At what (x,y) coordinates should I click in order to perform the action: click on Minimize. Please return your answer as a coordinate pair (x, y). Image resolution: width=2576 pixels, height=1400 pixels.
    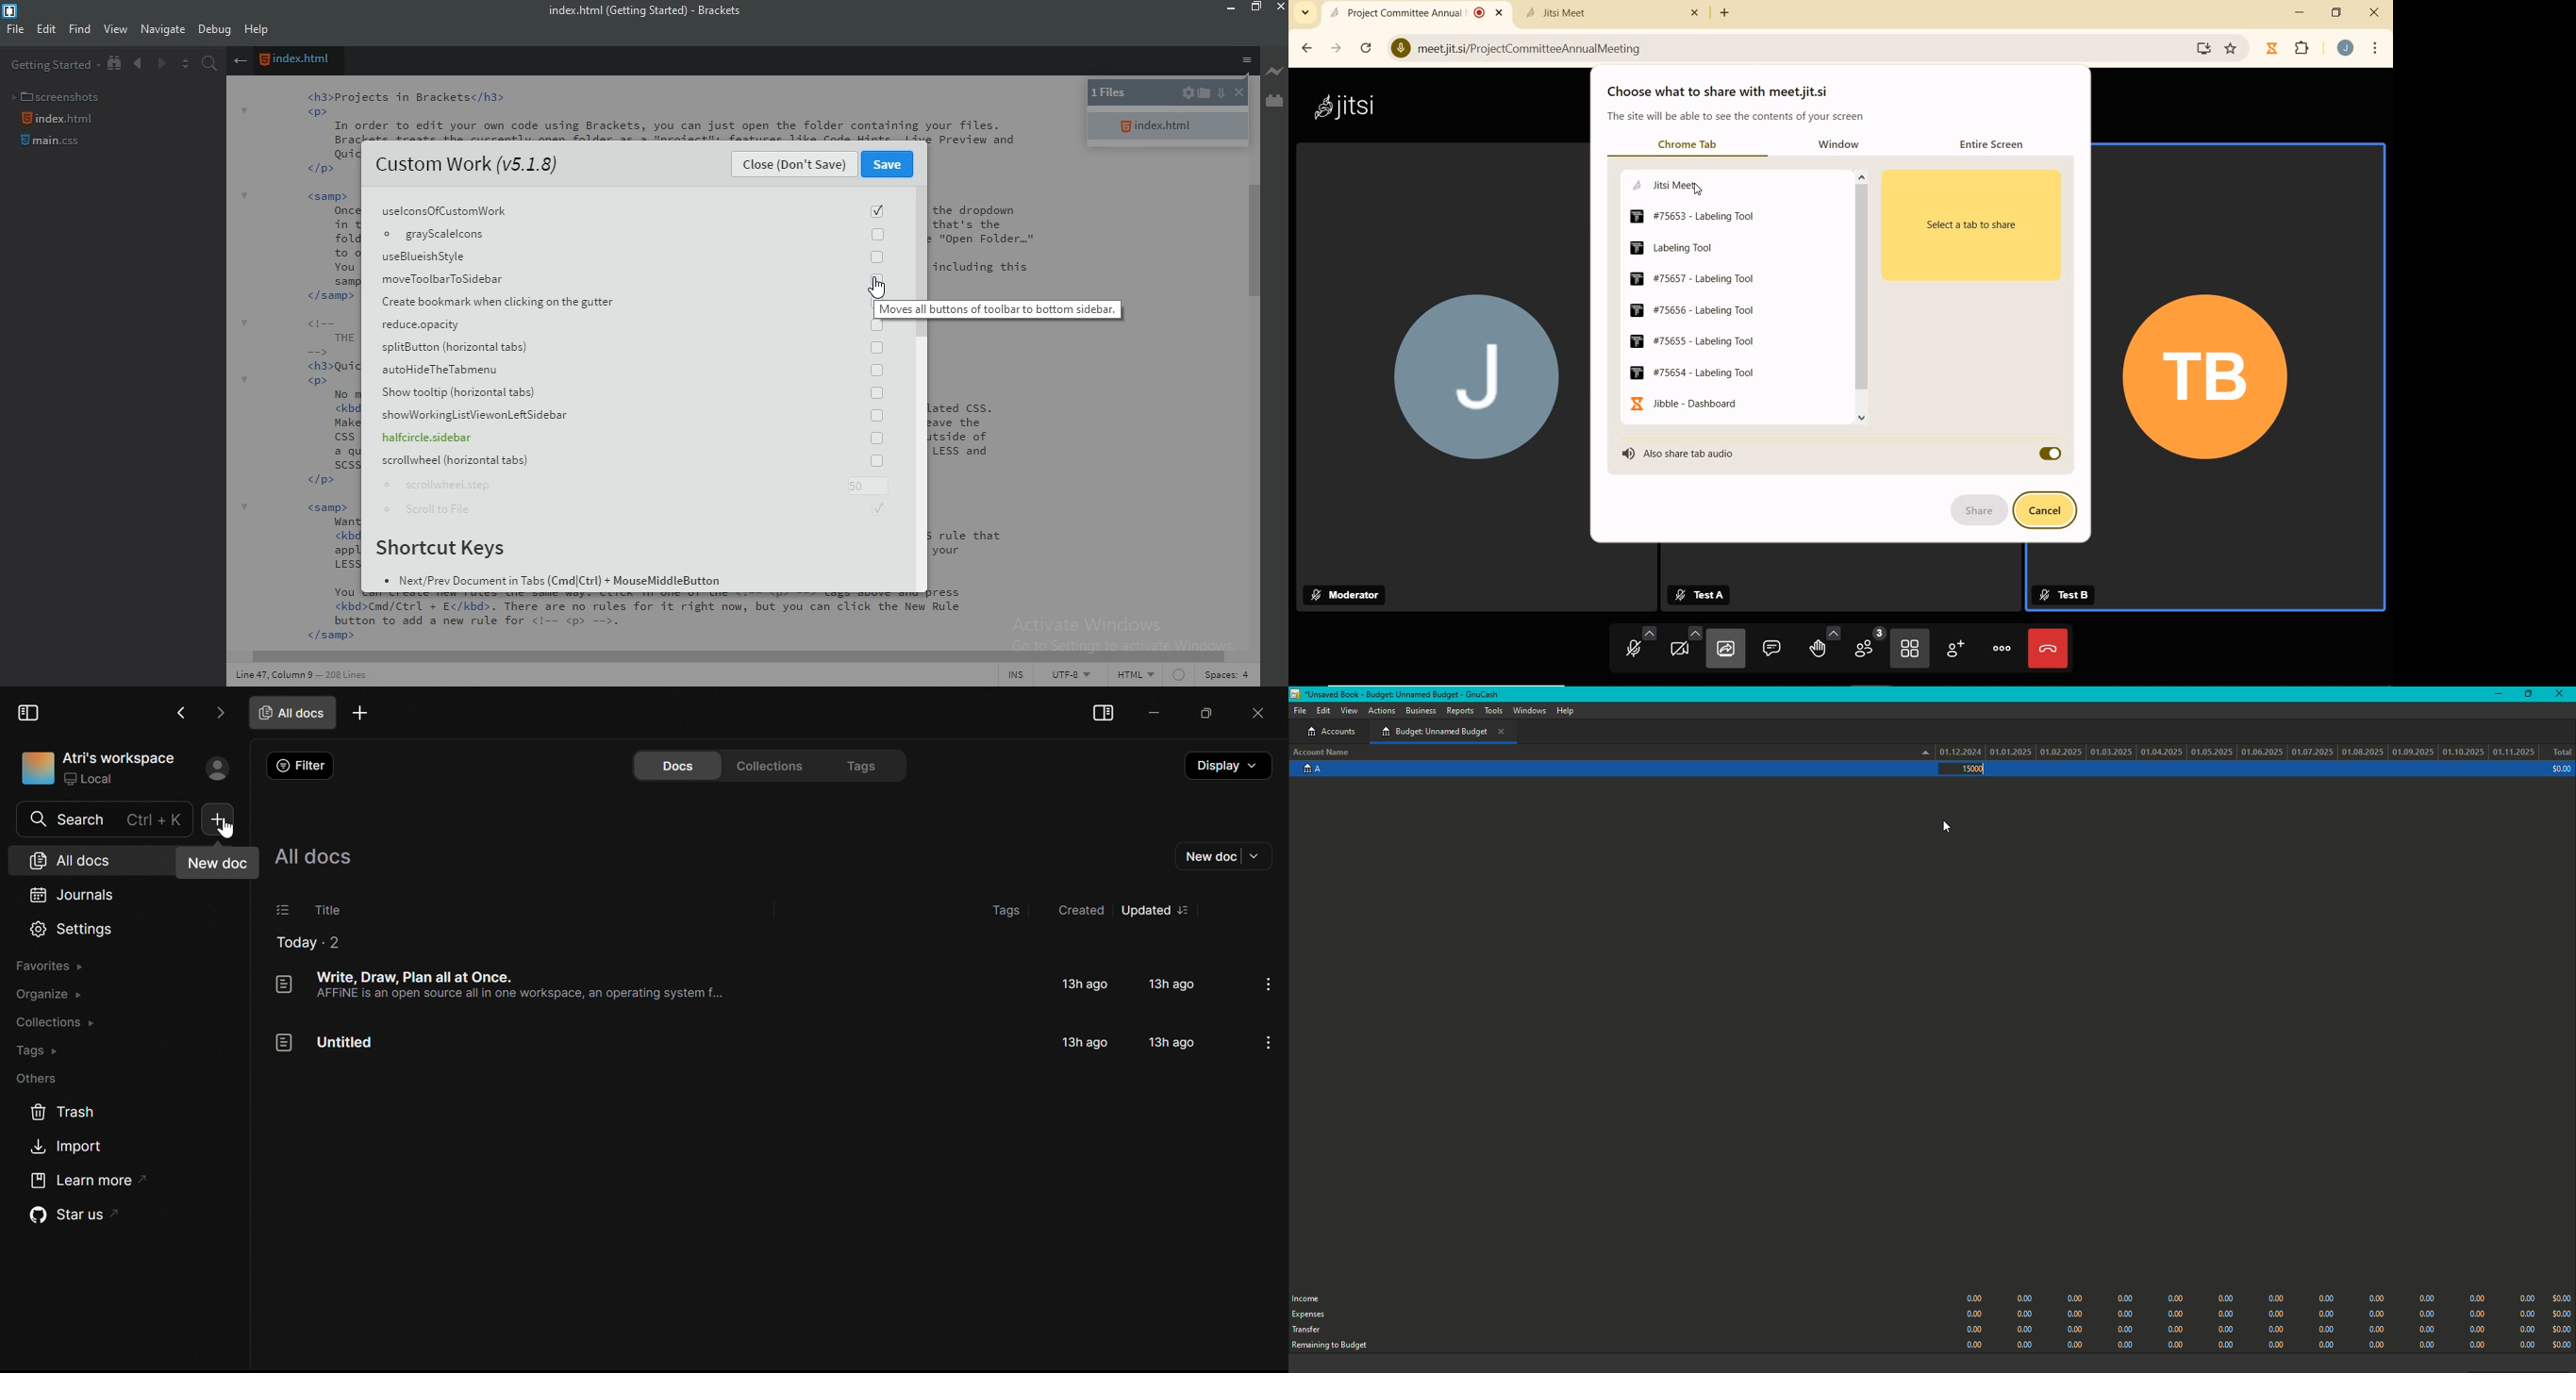
    Looking at the image, I should click on (2495, 693).